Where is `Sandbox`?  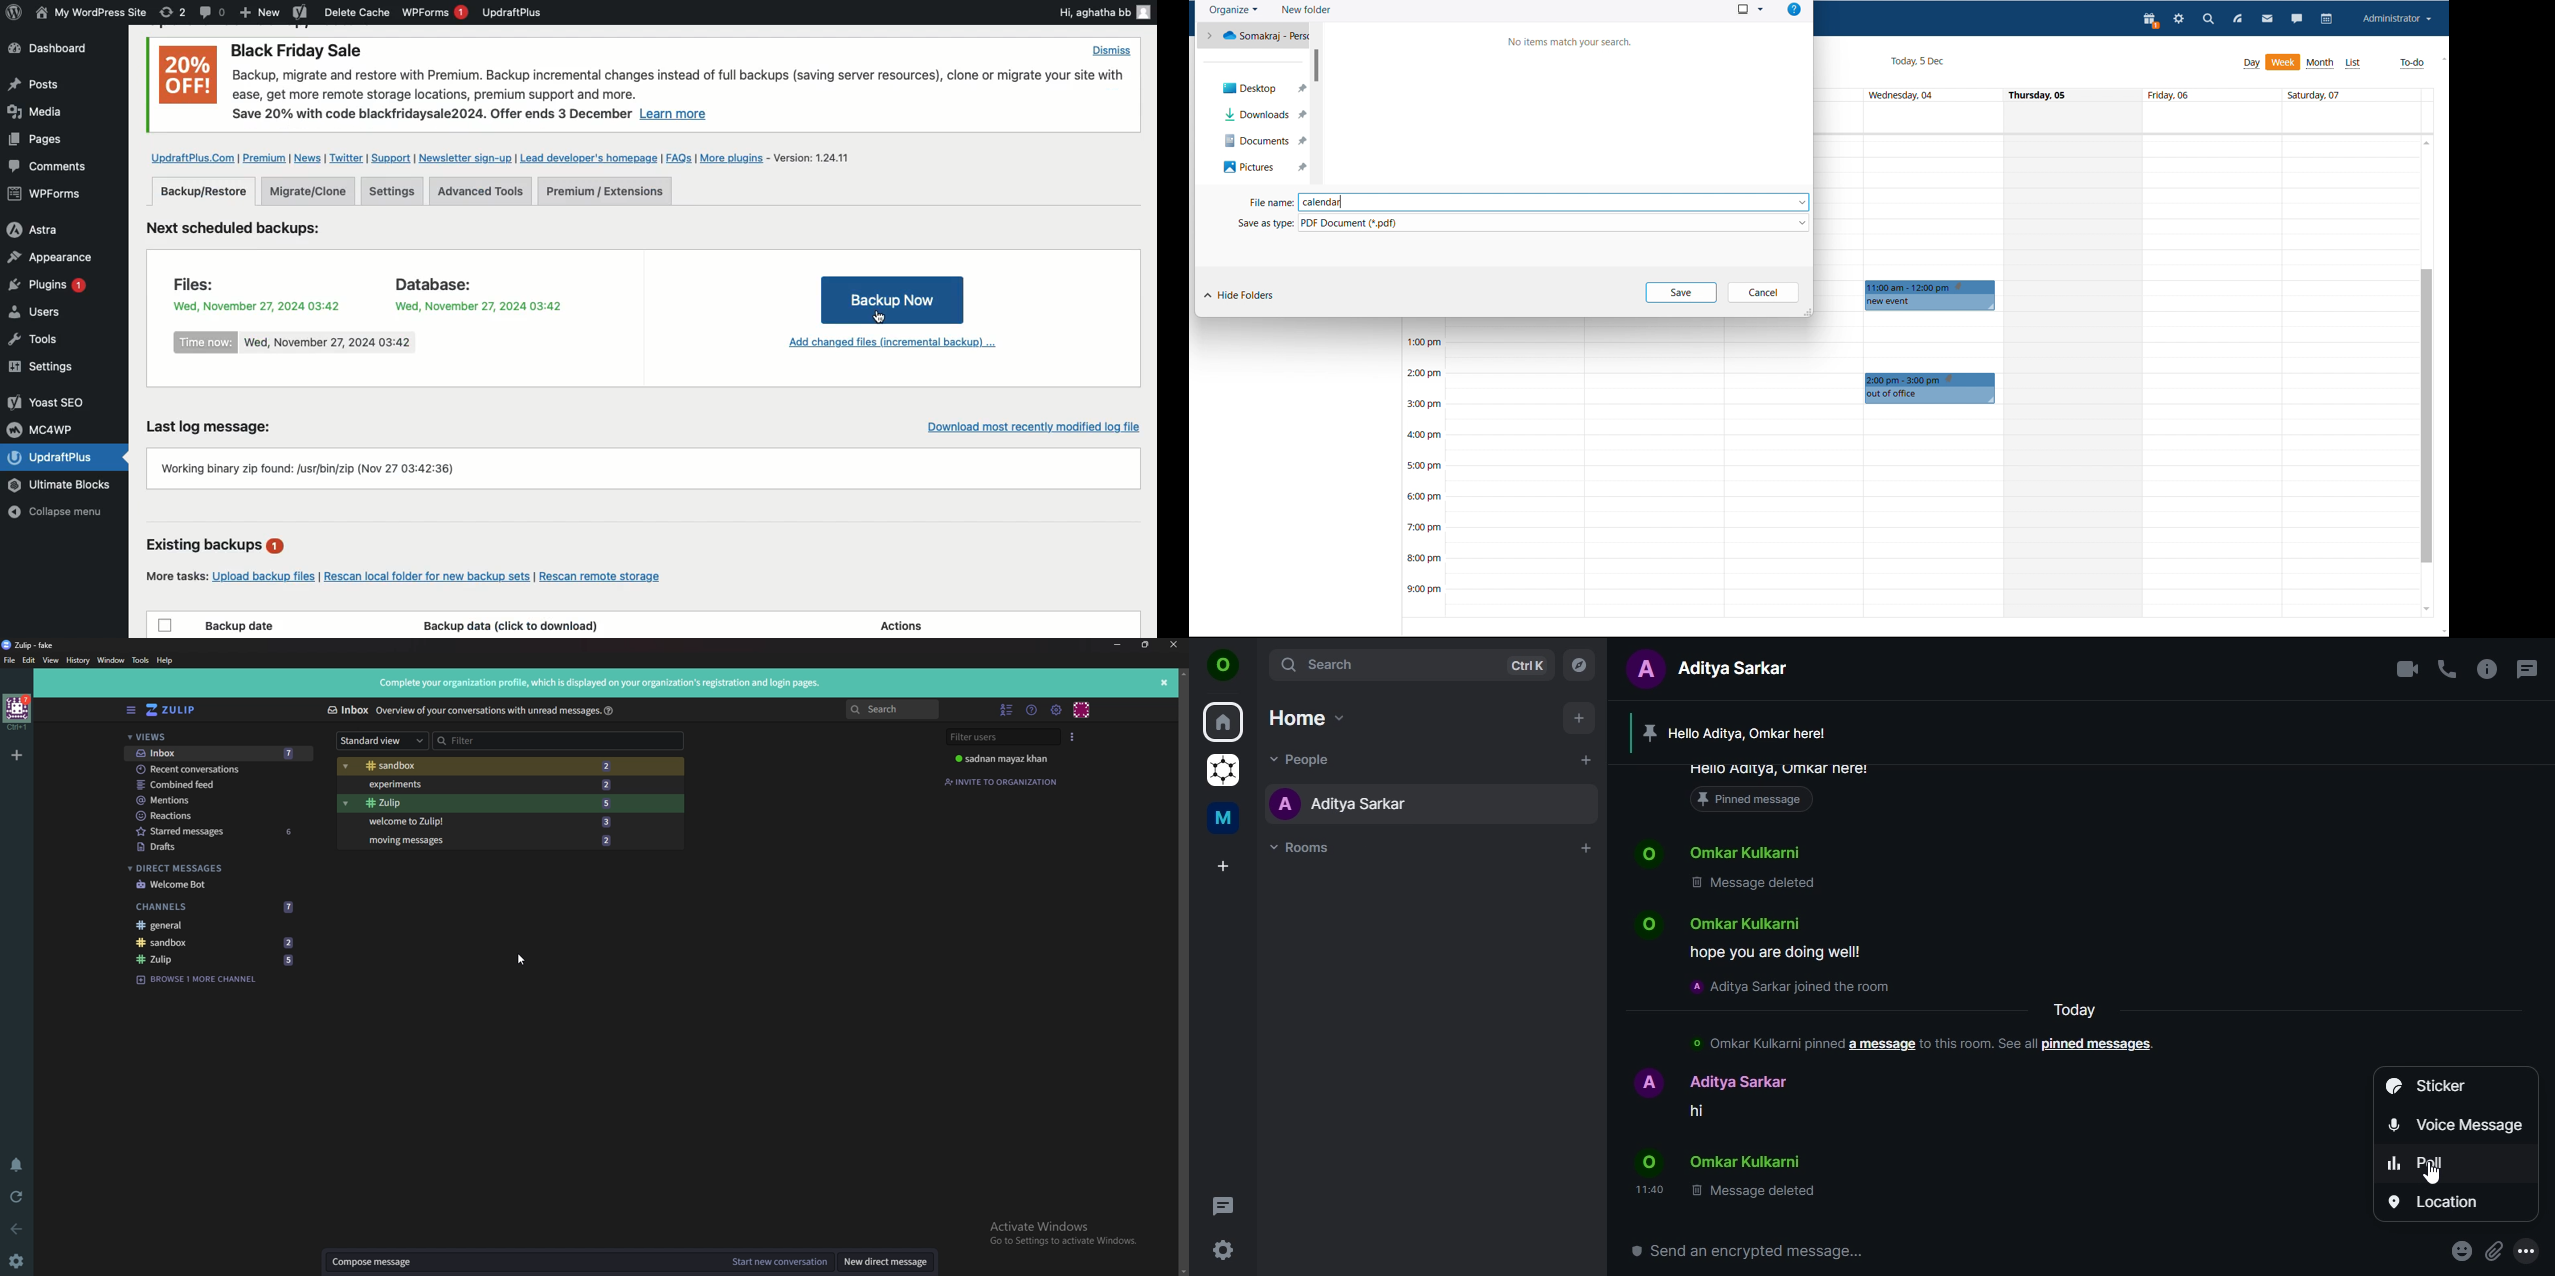
Sandbox is located at coordinates (218, 942).